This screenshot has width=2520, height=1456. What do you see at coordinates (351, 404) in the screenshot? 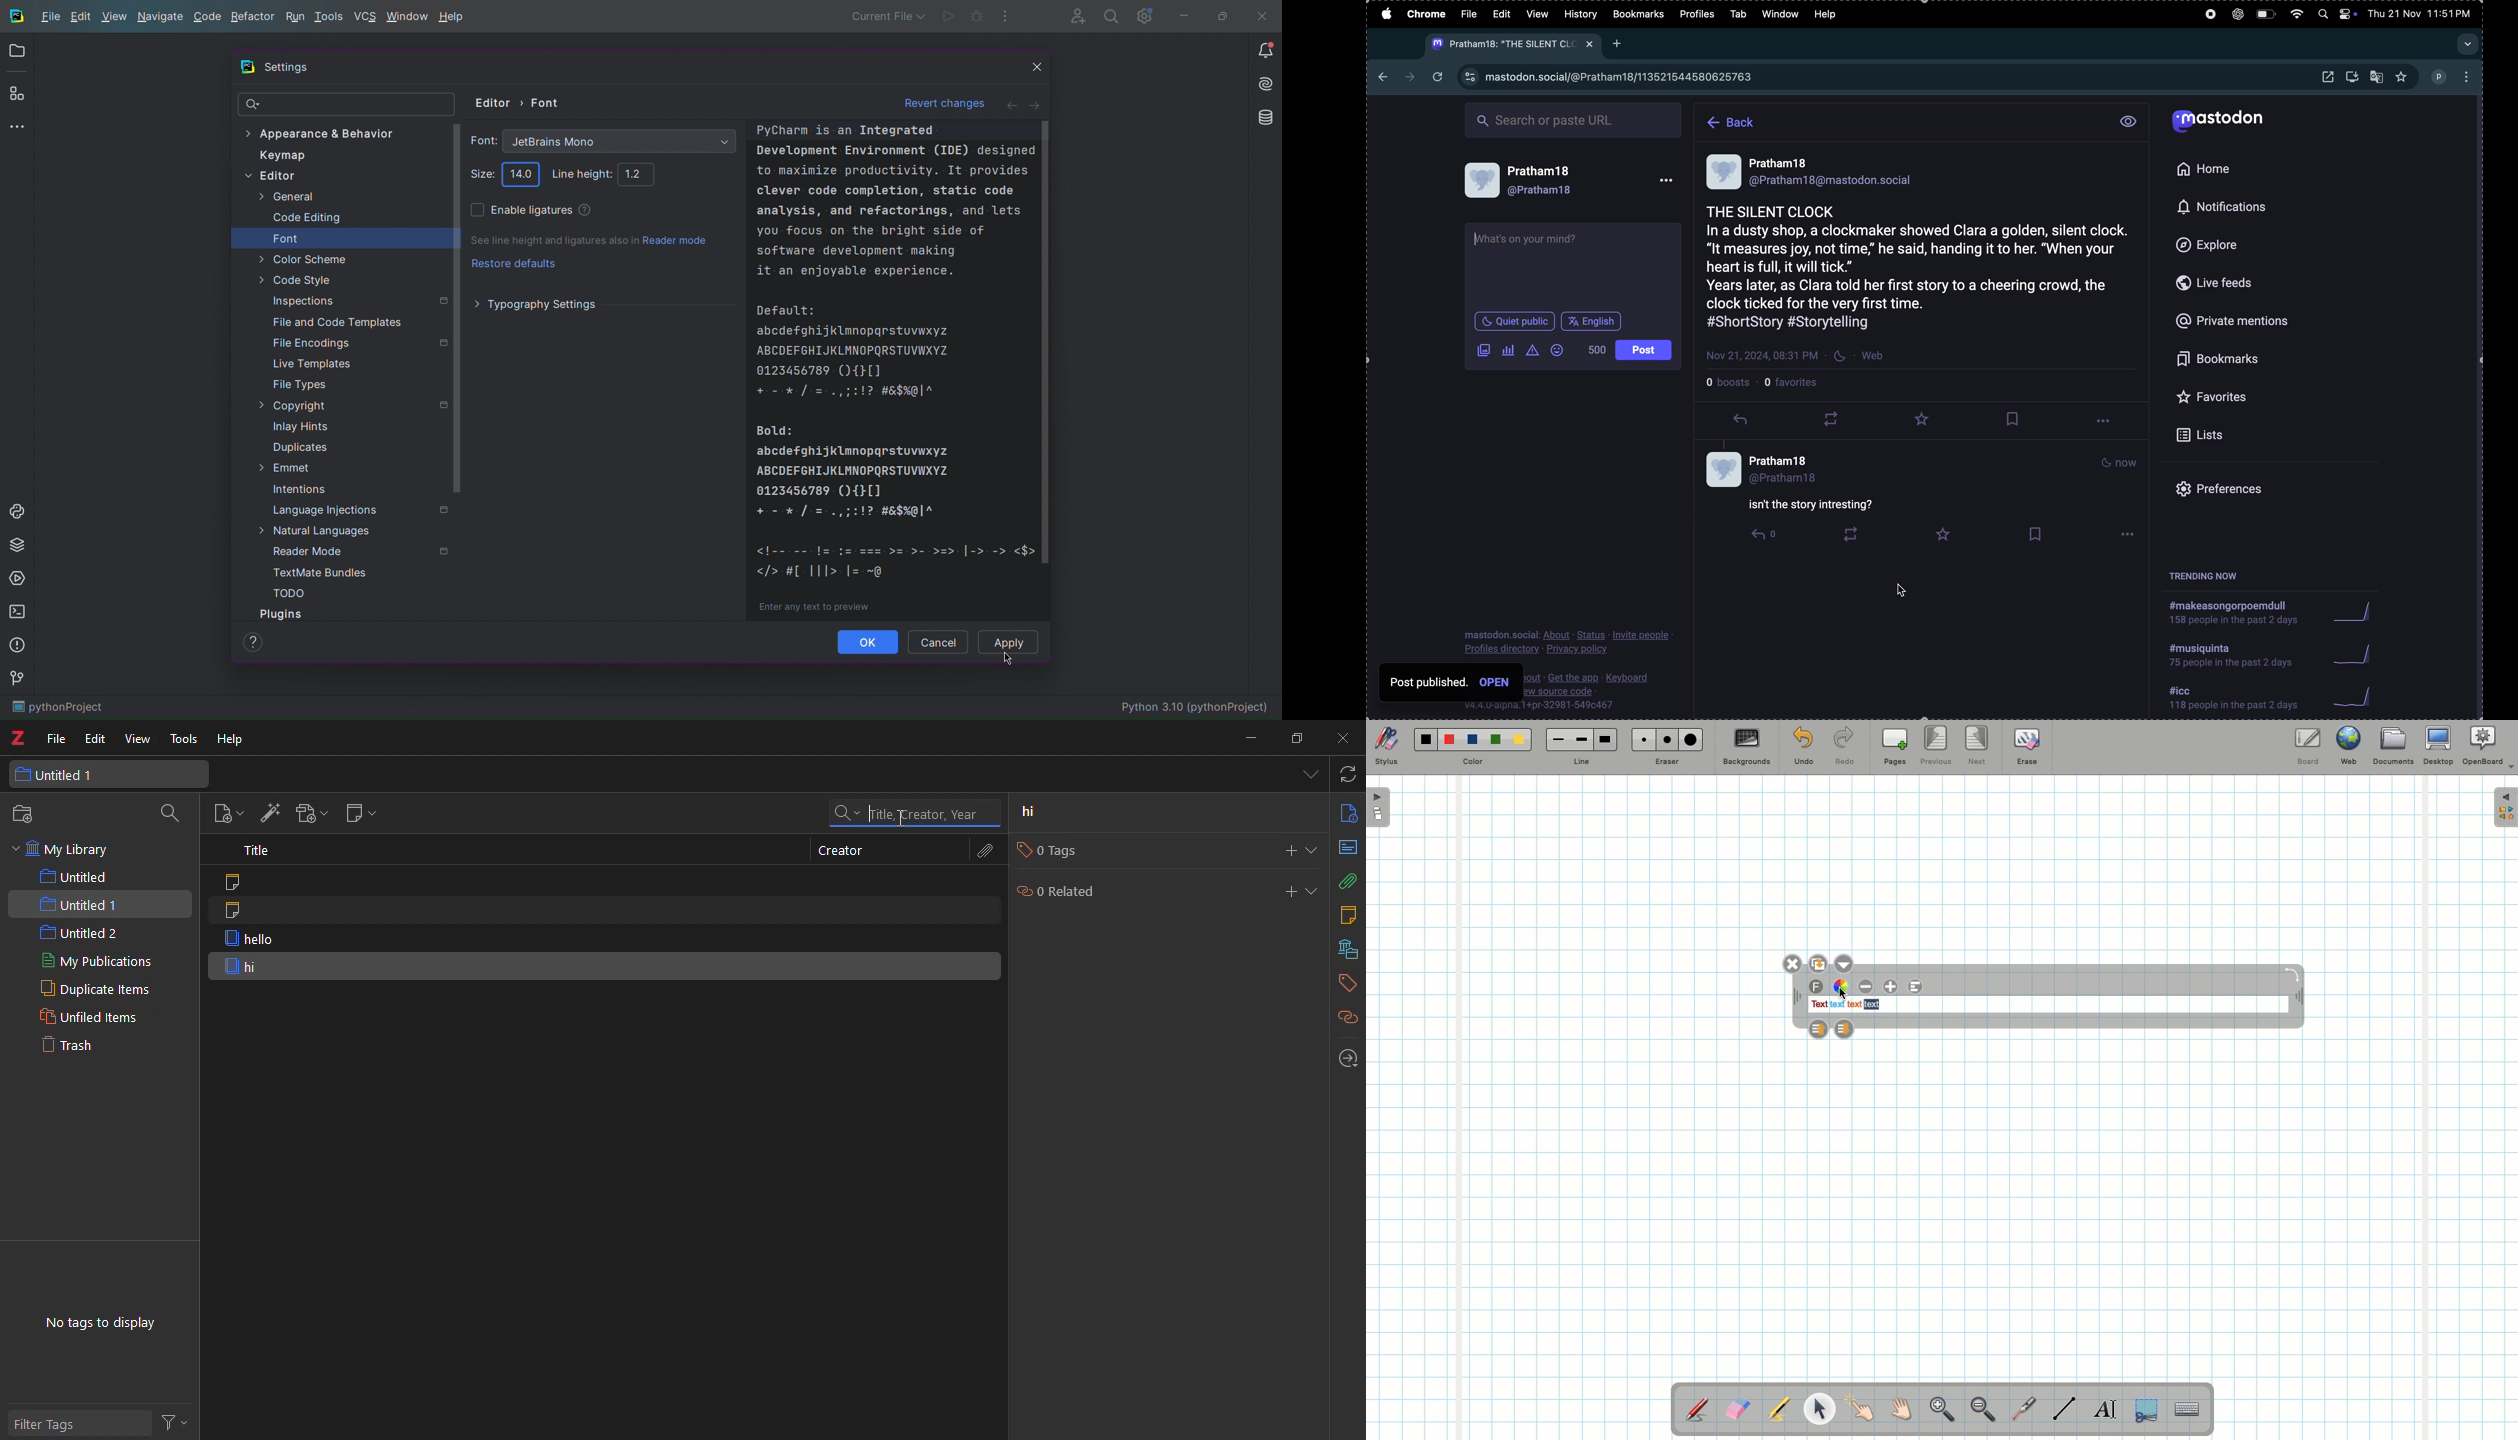
I see `Copyright` at bounding box center [351, 404].